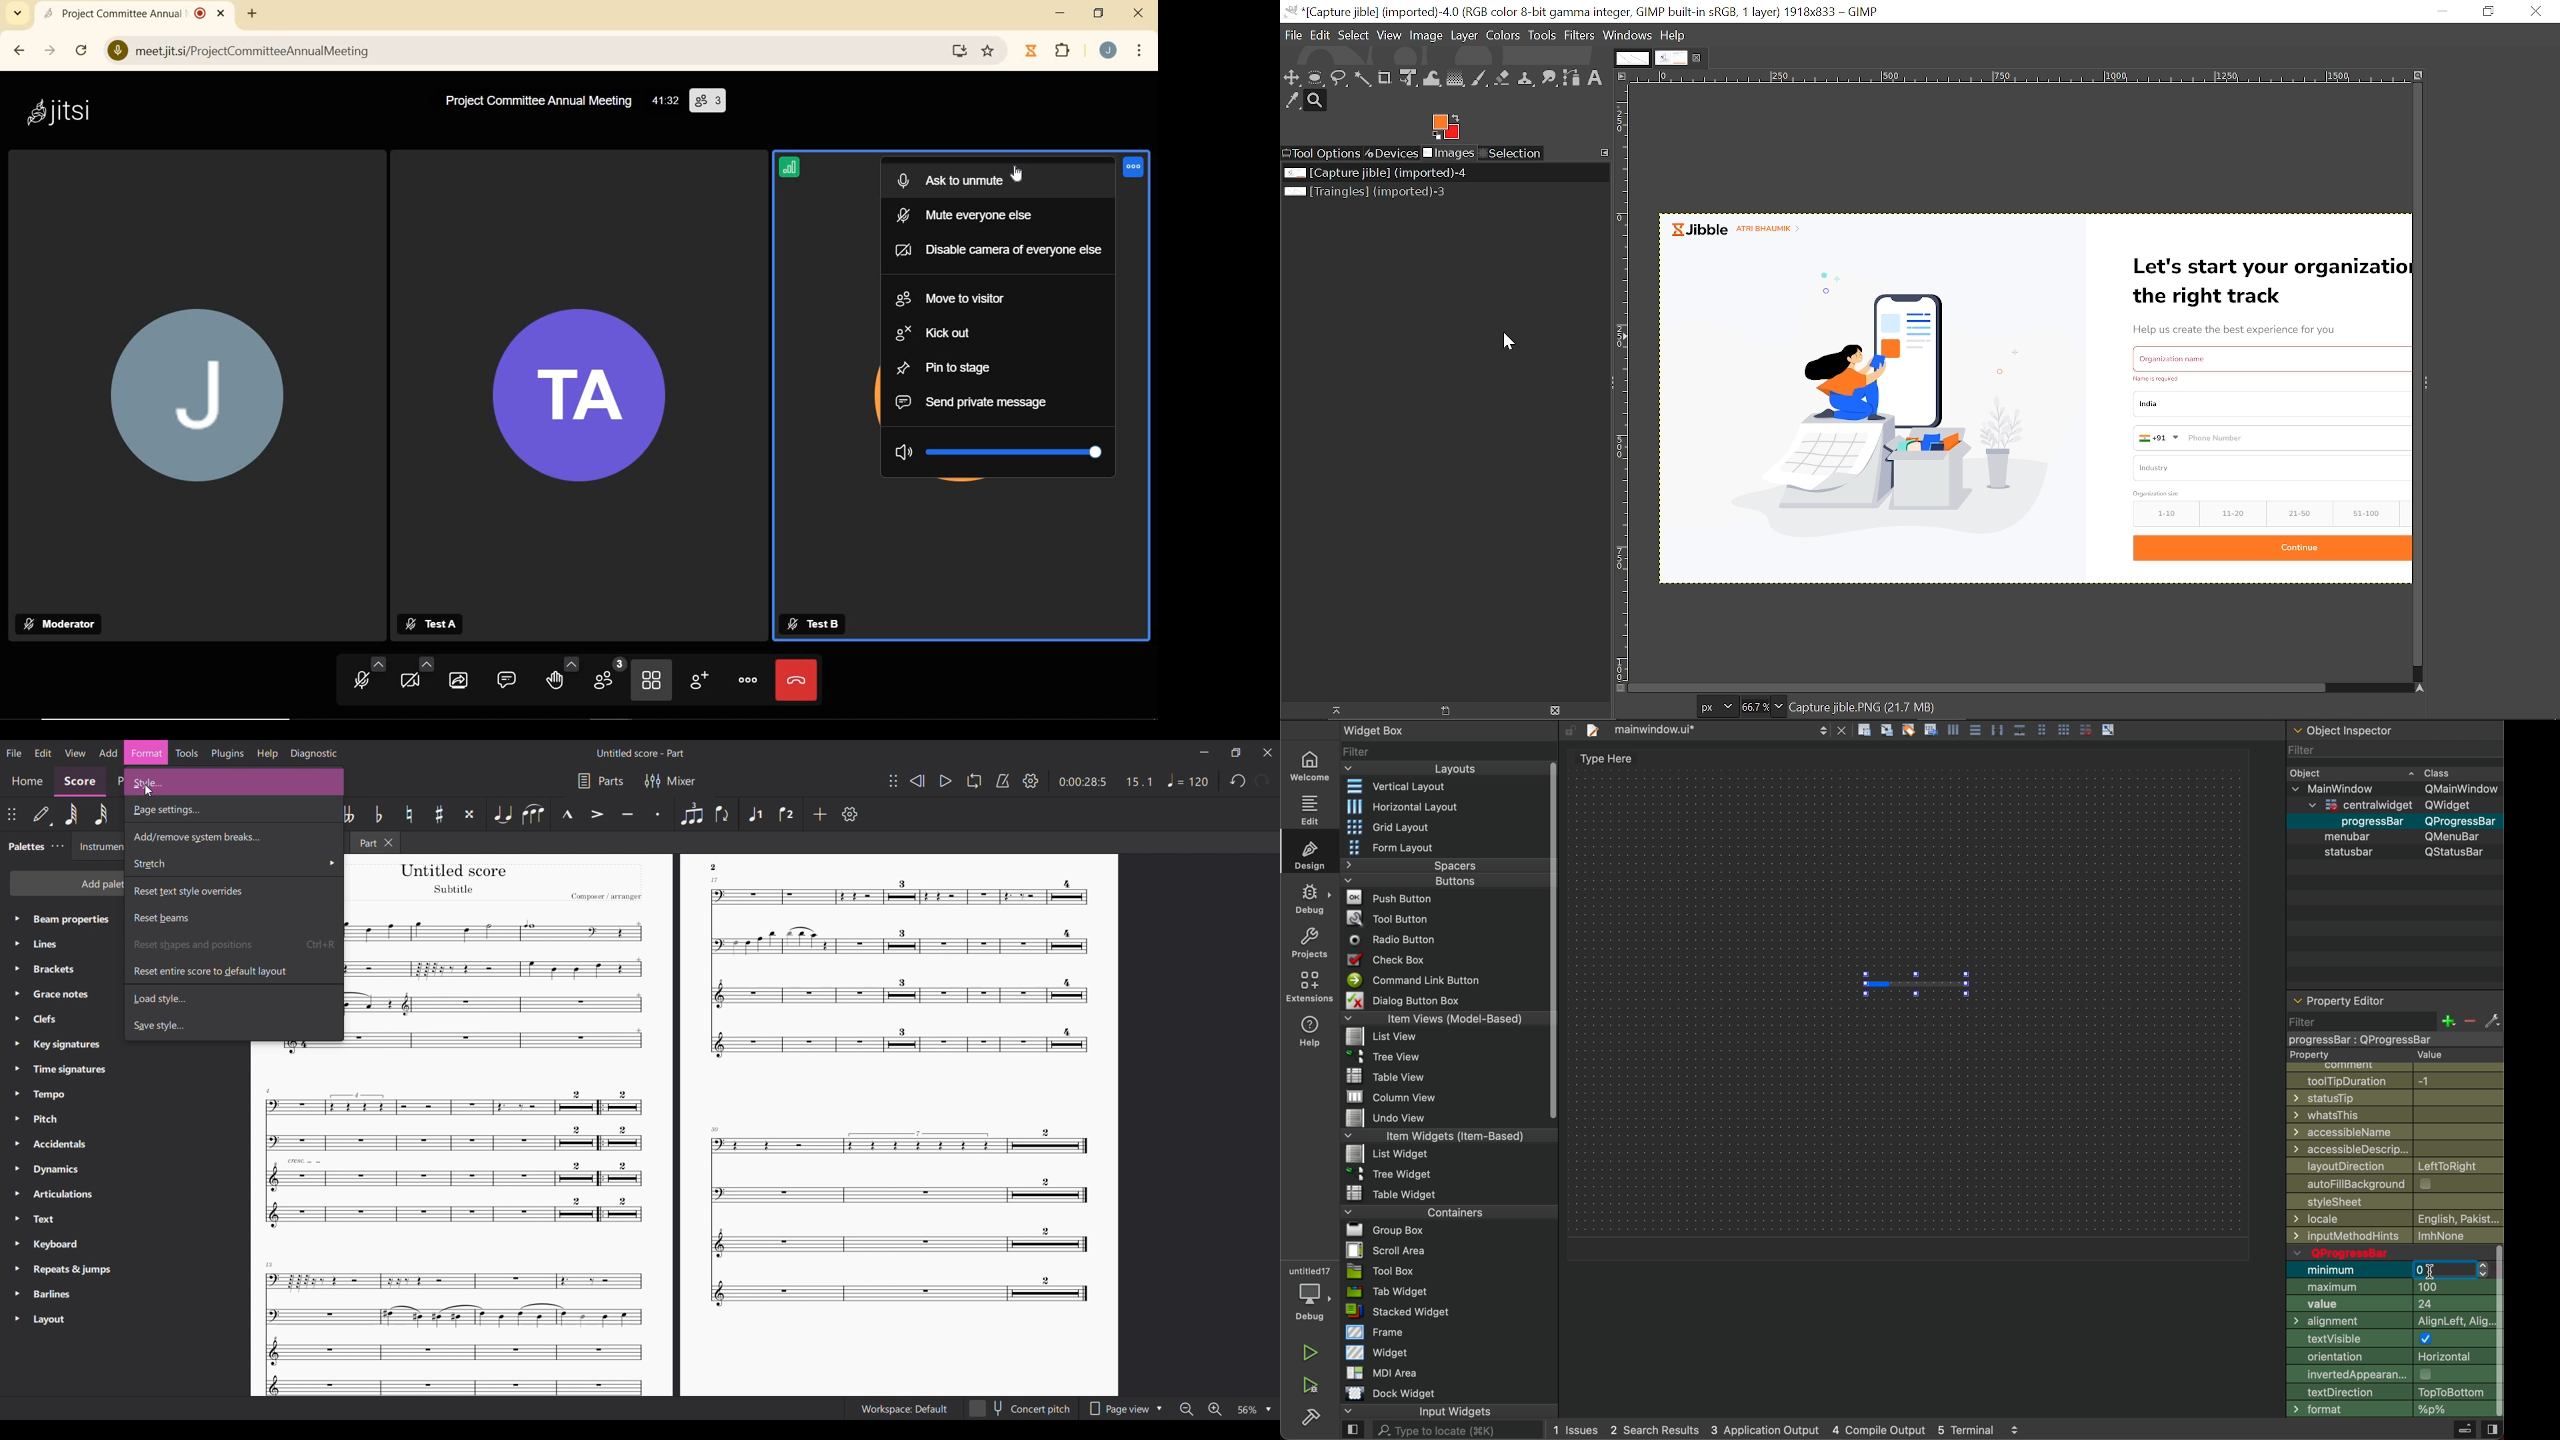  Describe the element at coordinates (58, 1245) in the screenshot. I see `Keyboard` at that location.